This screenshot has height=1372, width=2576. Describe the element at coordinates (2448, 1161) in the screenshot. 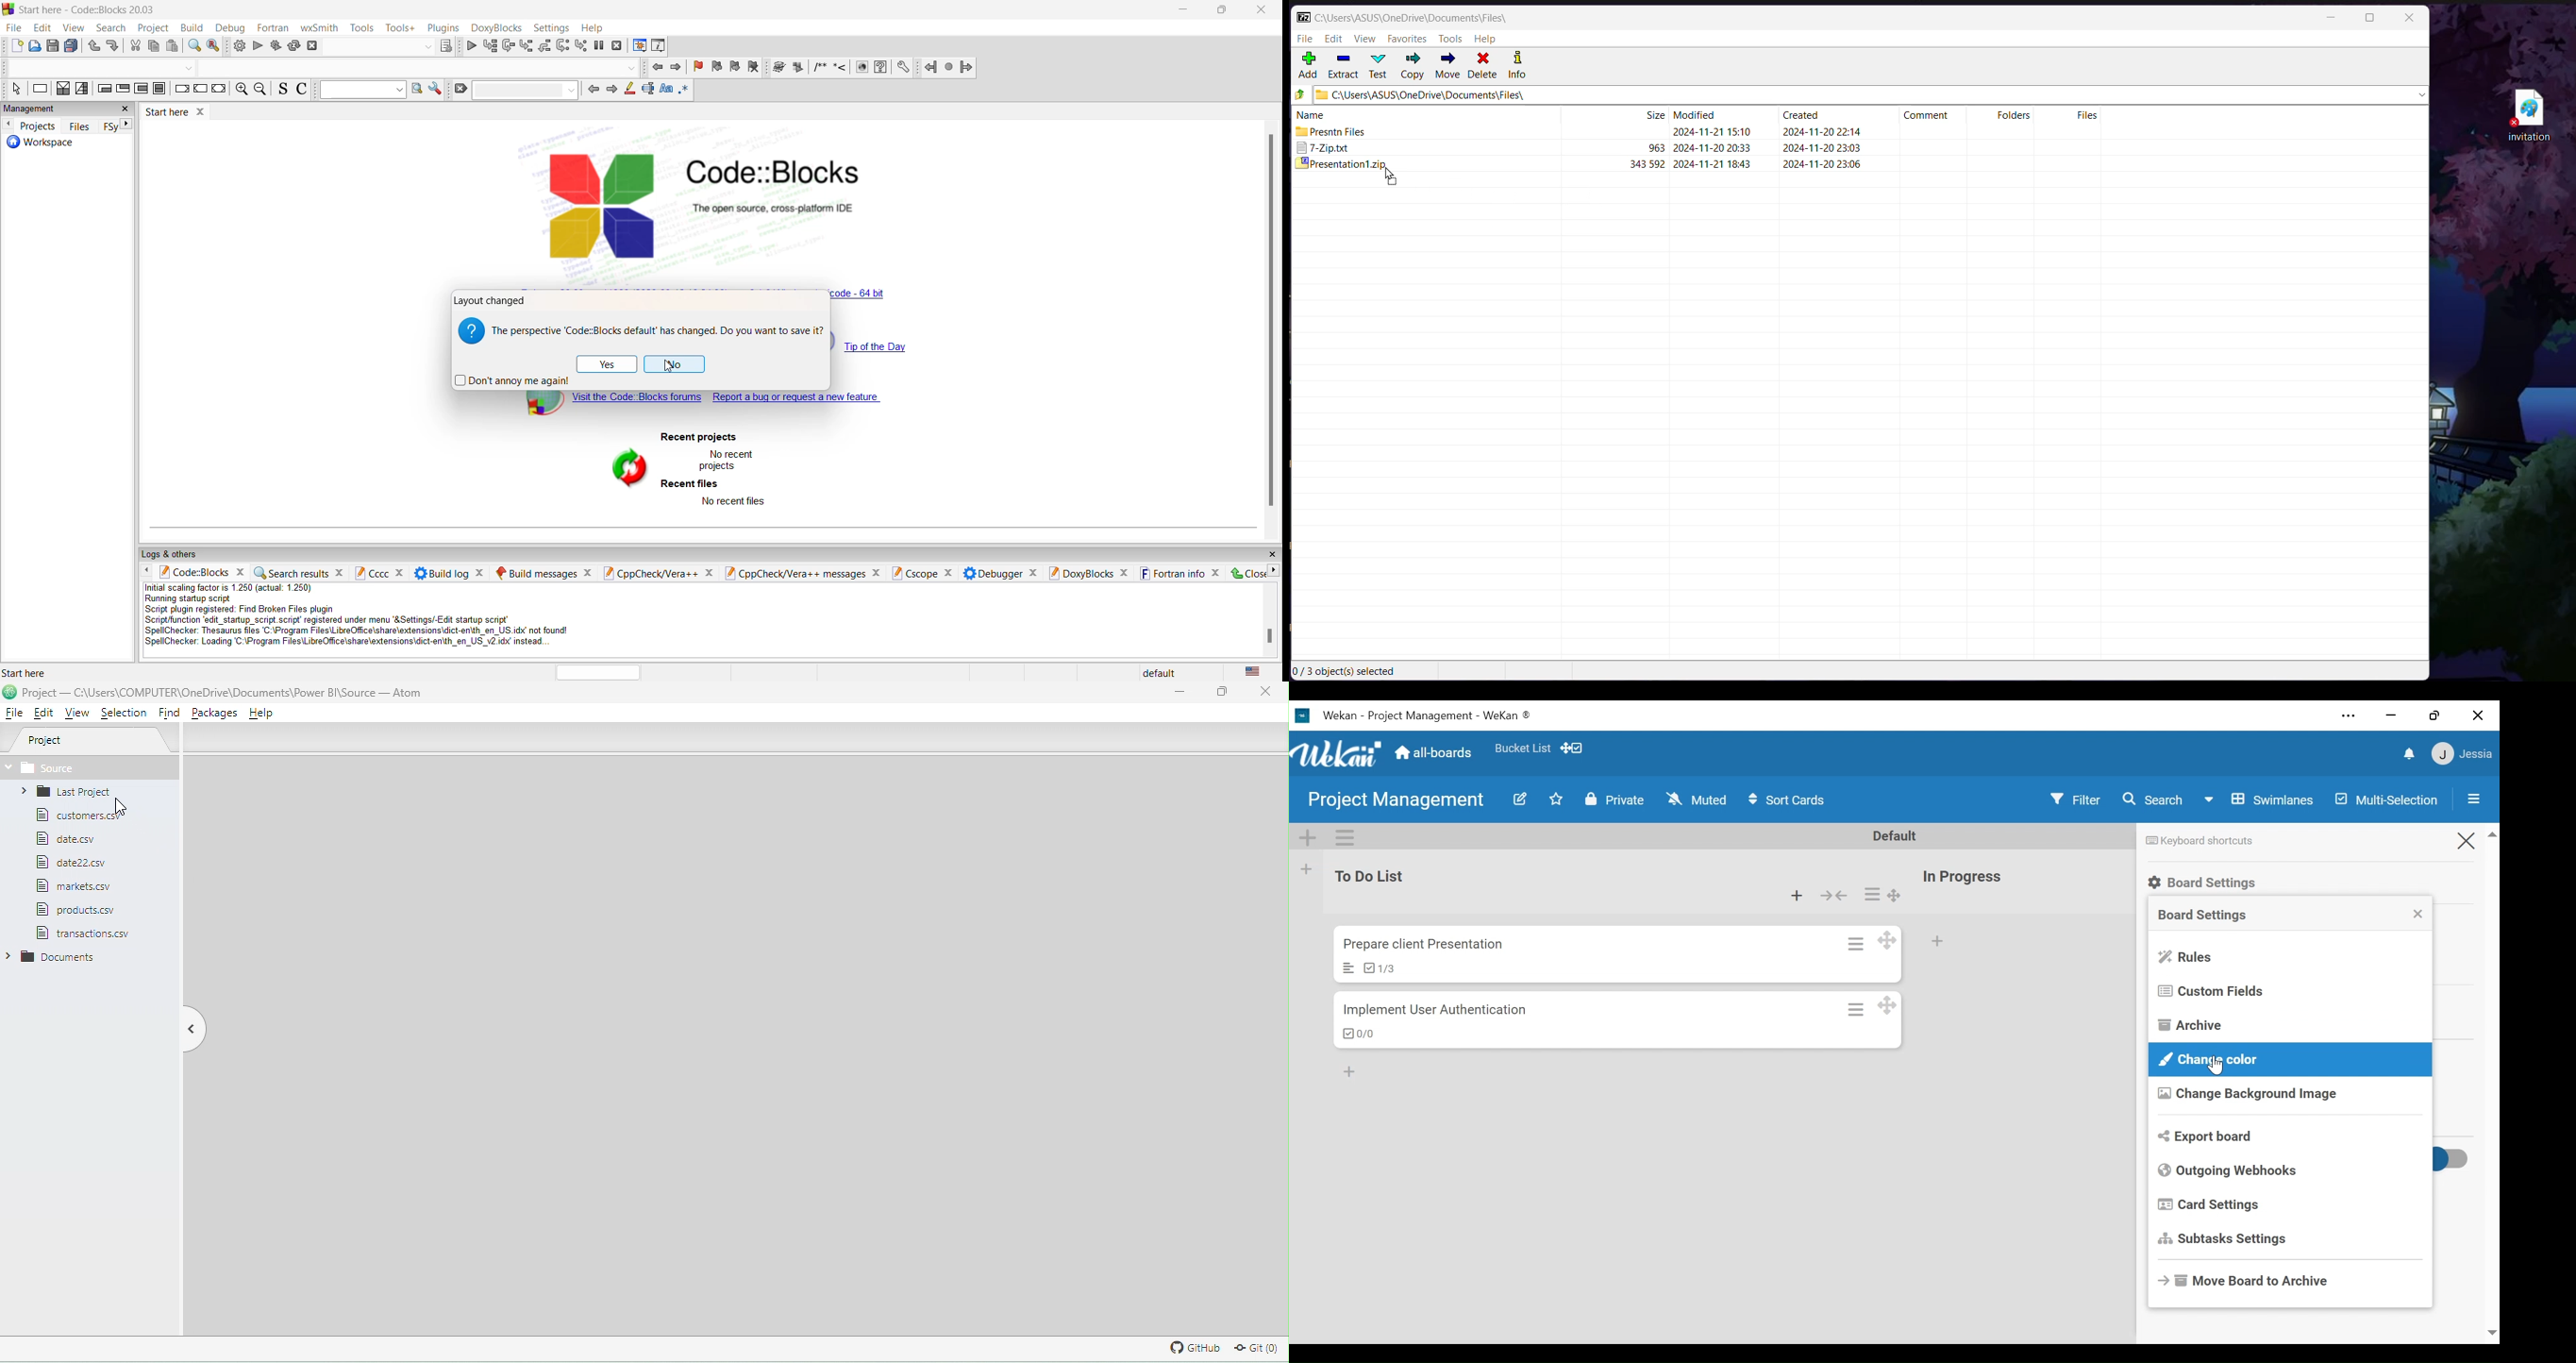

I see `Toggle show/hide` at that location.